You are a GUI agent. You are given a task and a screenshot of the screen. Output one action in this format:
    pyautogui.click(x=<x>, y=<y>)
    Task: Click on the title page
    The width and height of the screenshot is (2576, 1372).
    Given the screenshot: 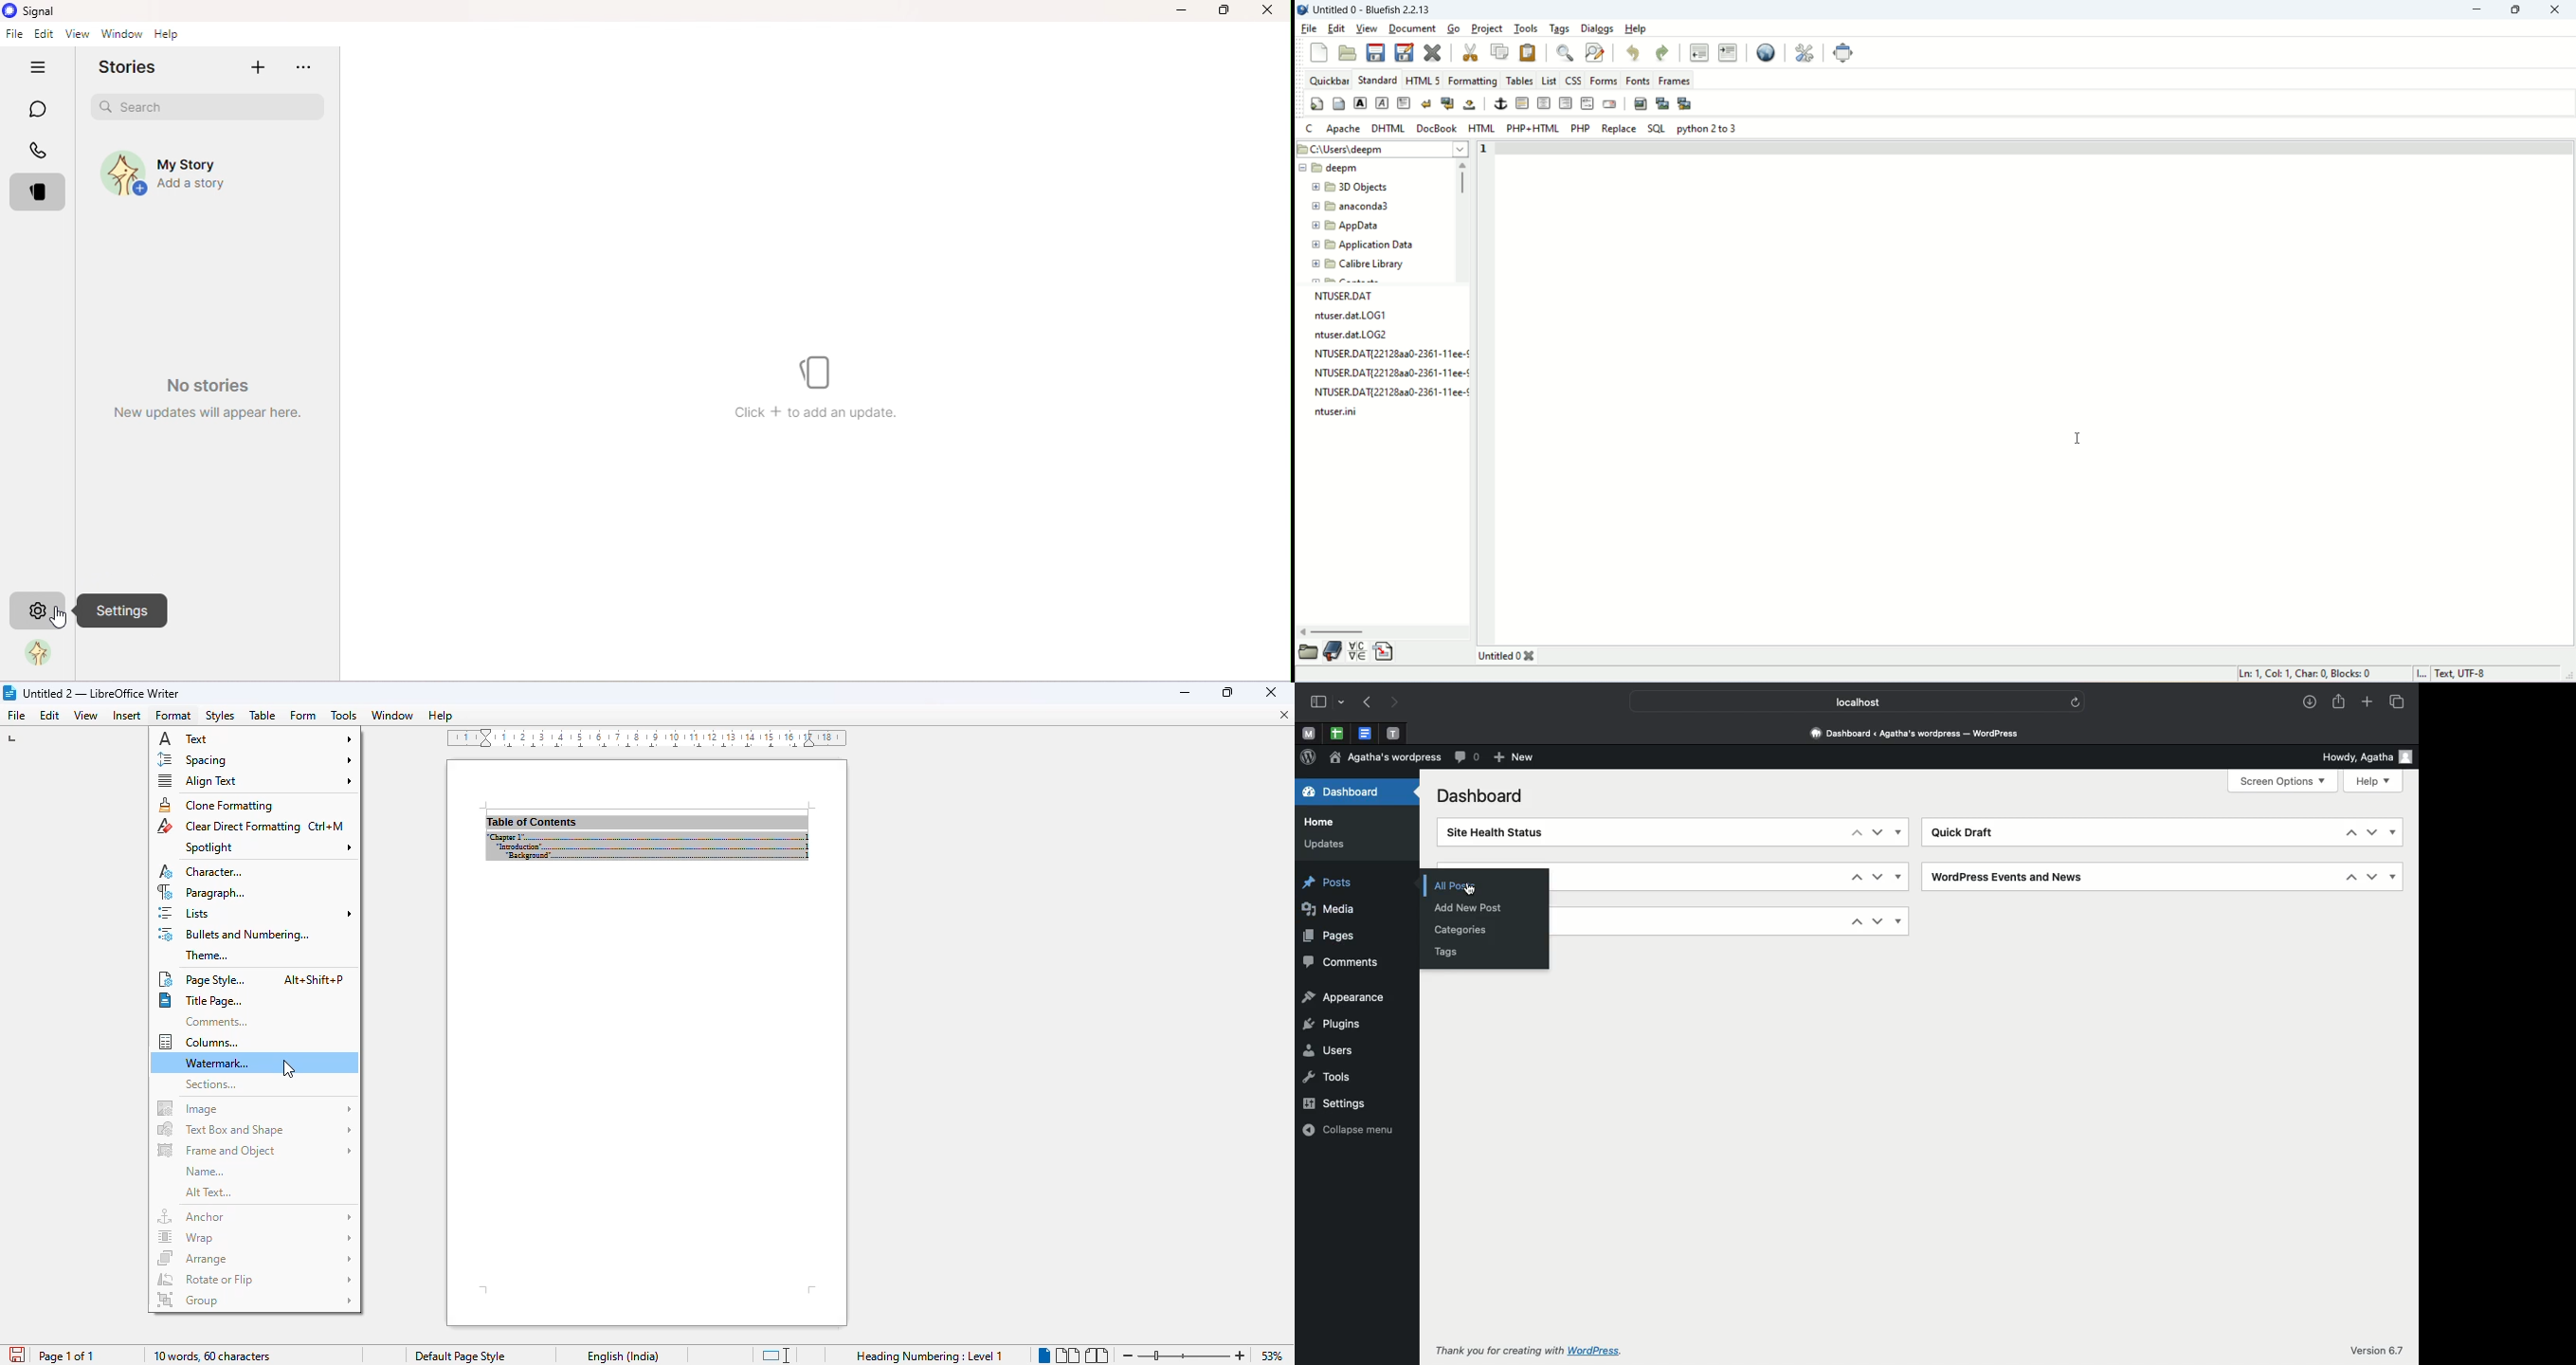 What is the action you would take?
    pyautogui.click(x=199, y=1001)
    